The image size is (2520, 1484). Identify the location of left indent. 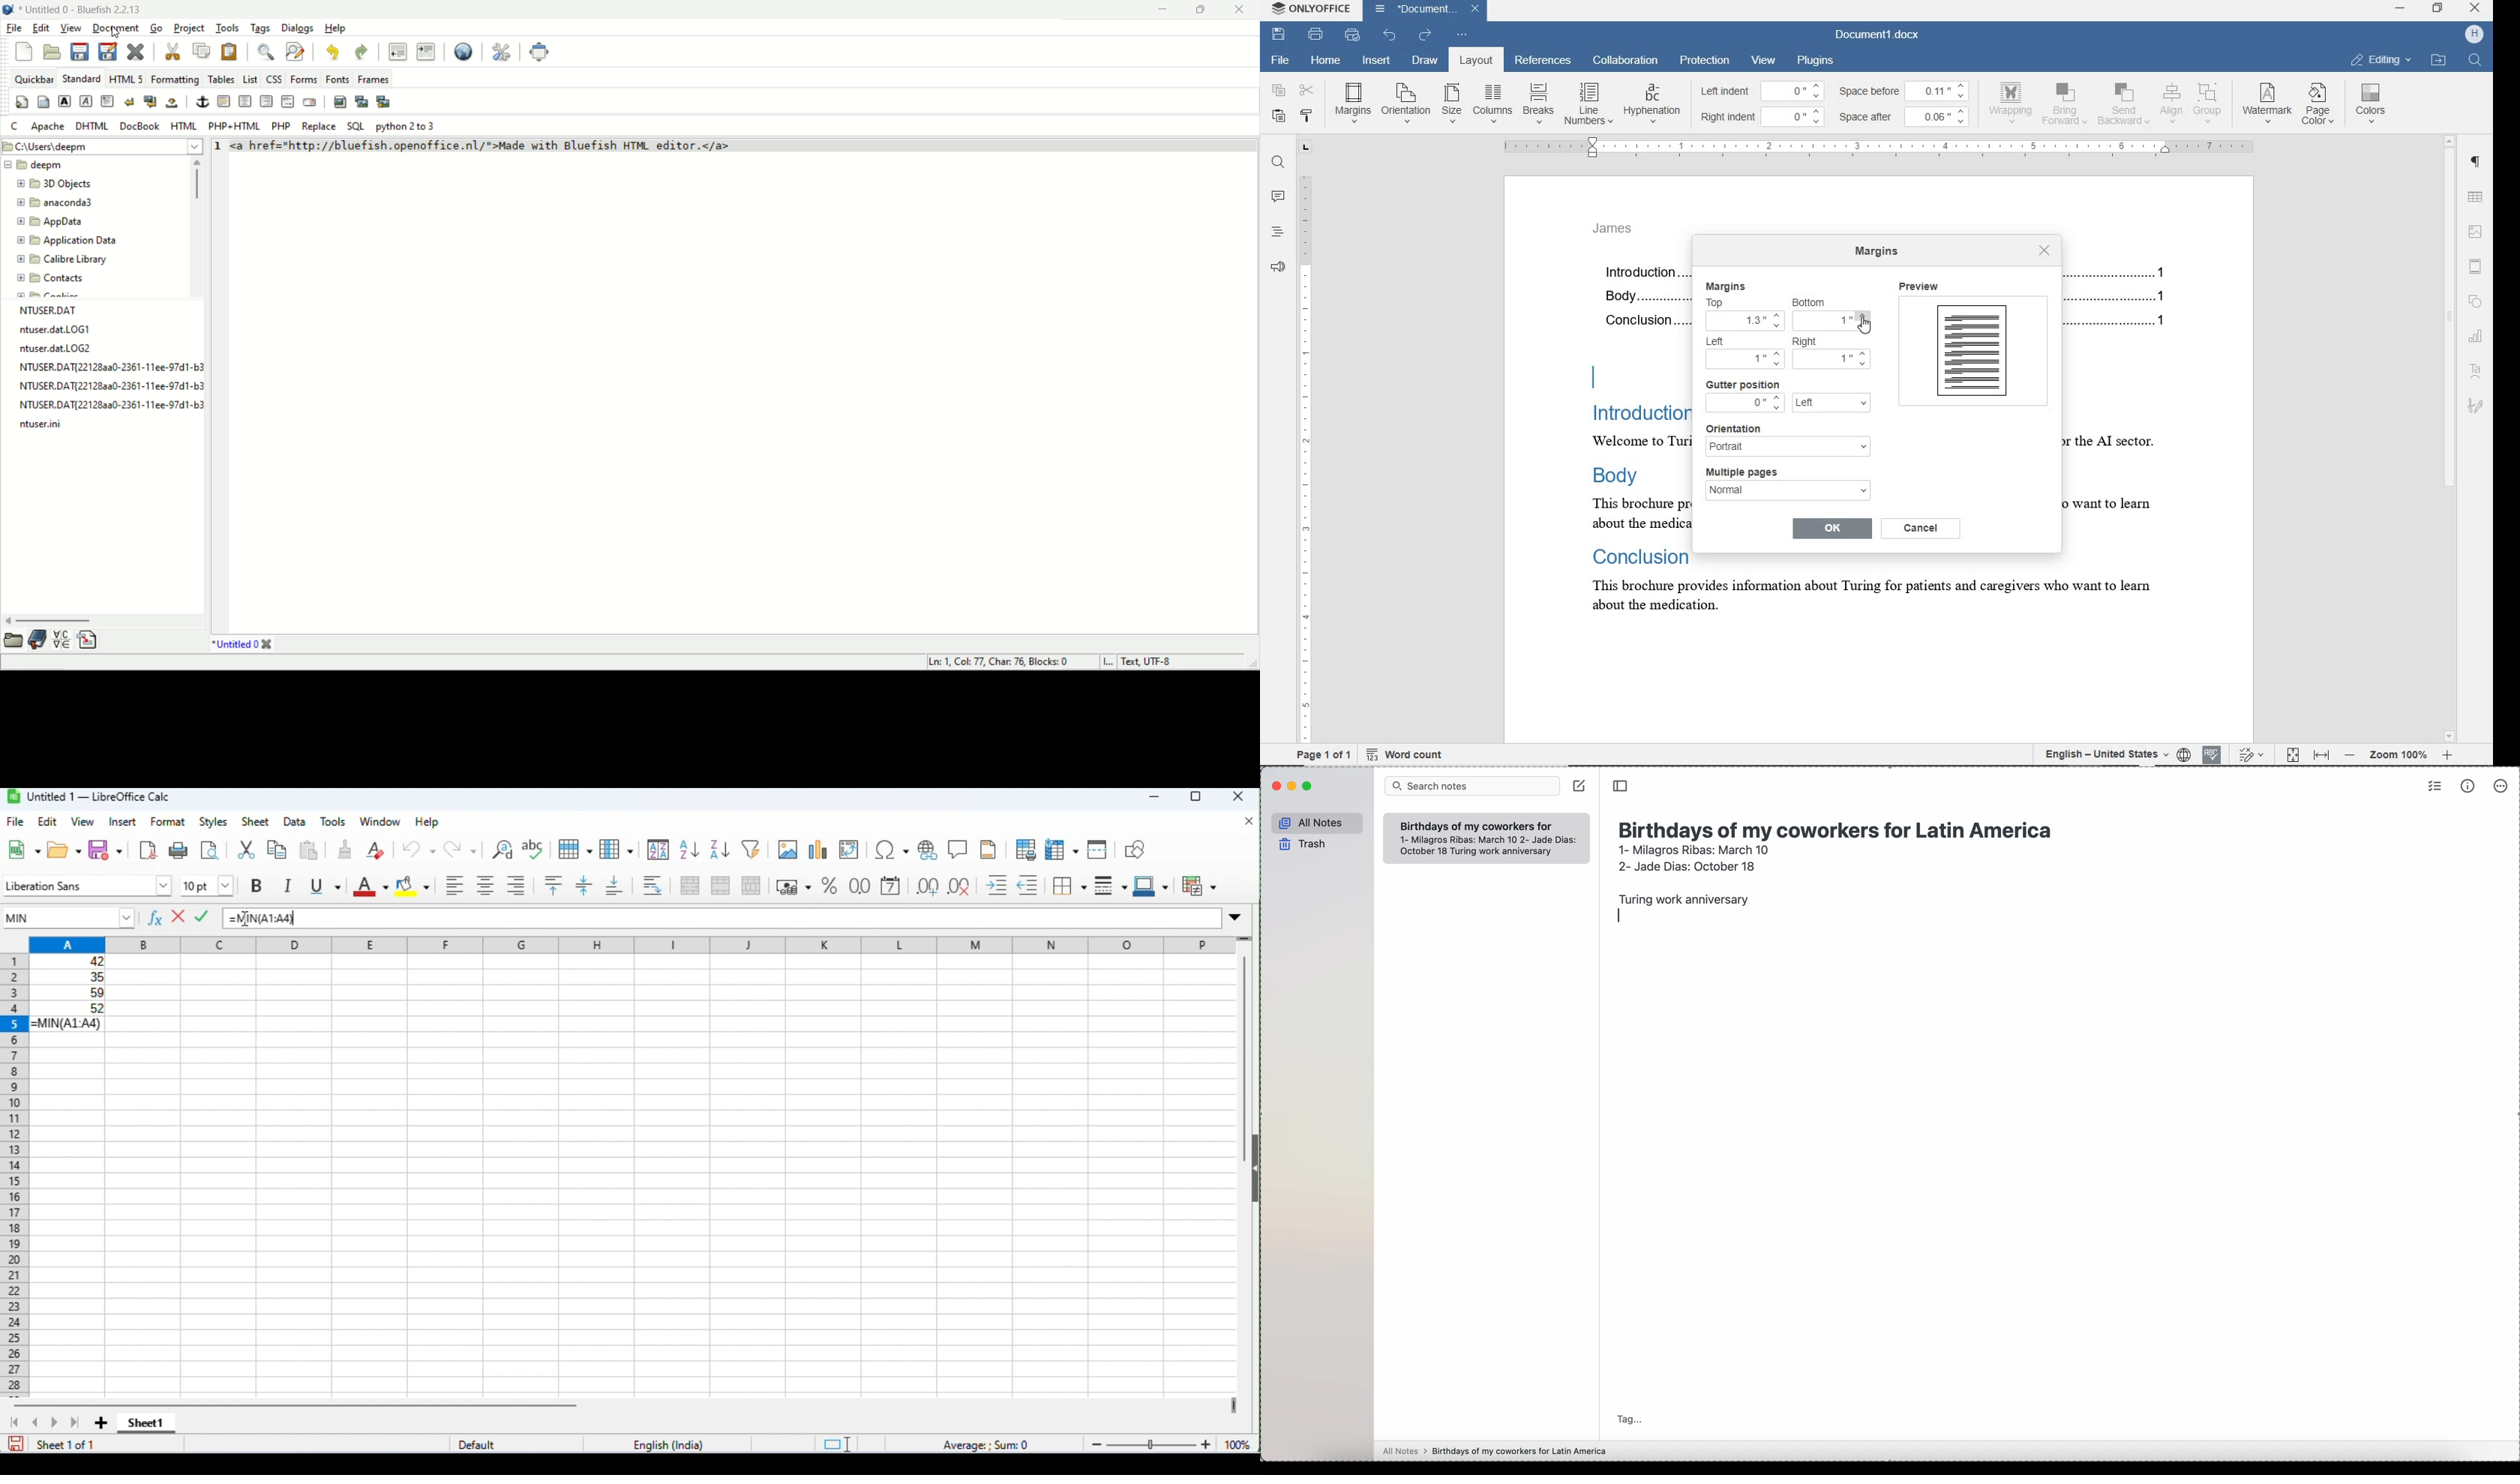
(1724, 92).